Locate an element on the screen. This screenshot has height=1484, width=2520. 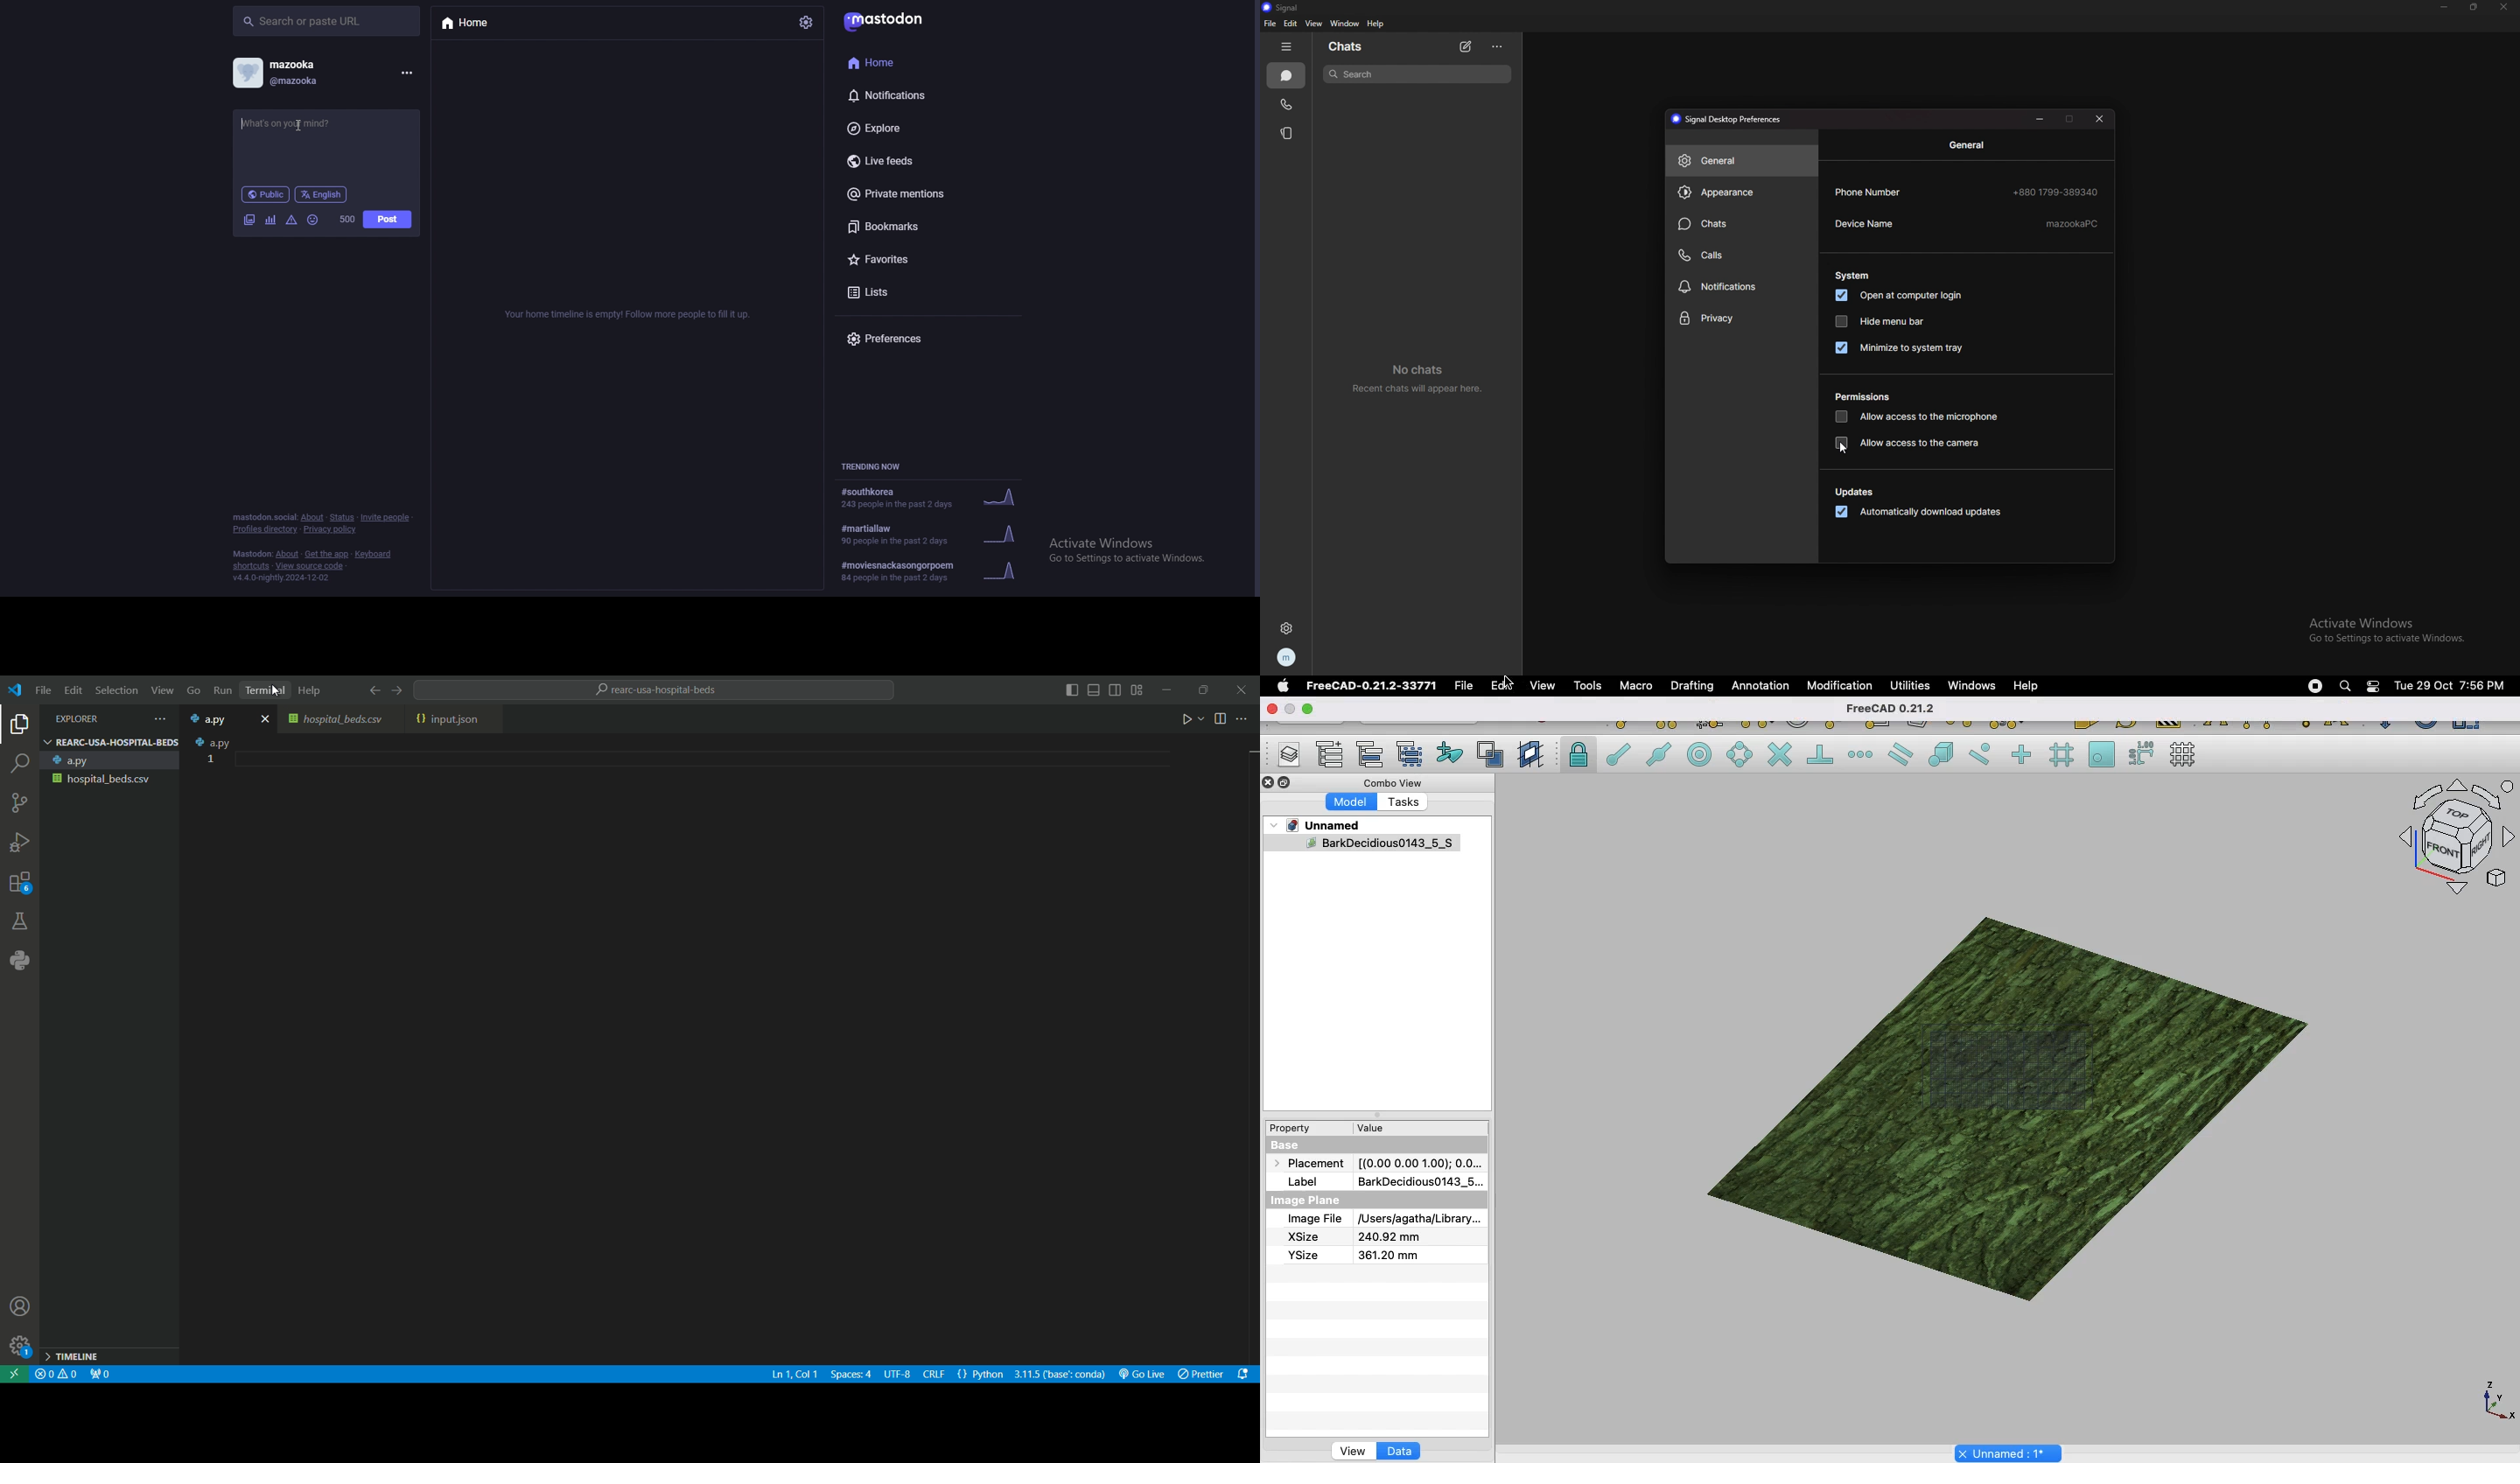
Select group is located at coordinates (1411, 752).